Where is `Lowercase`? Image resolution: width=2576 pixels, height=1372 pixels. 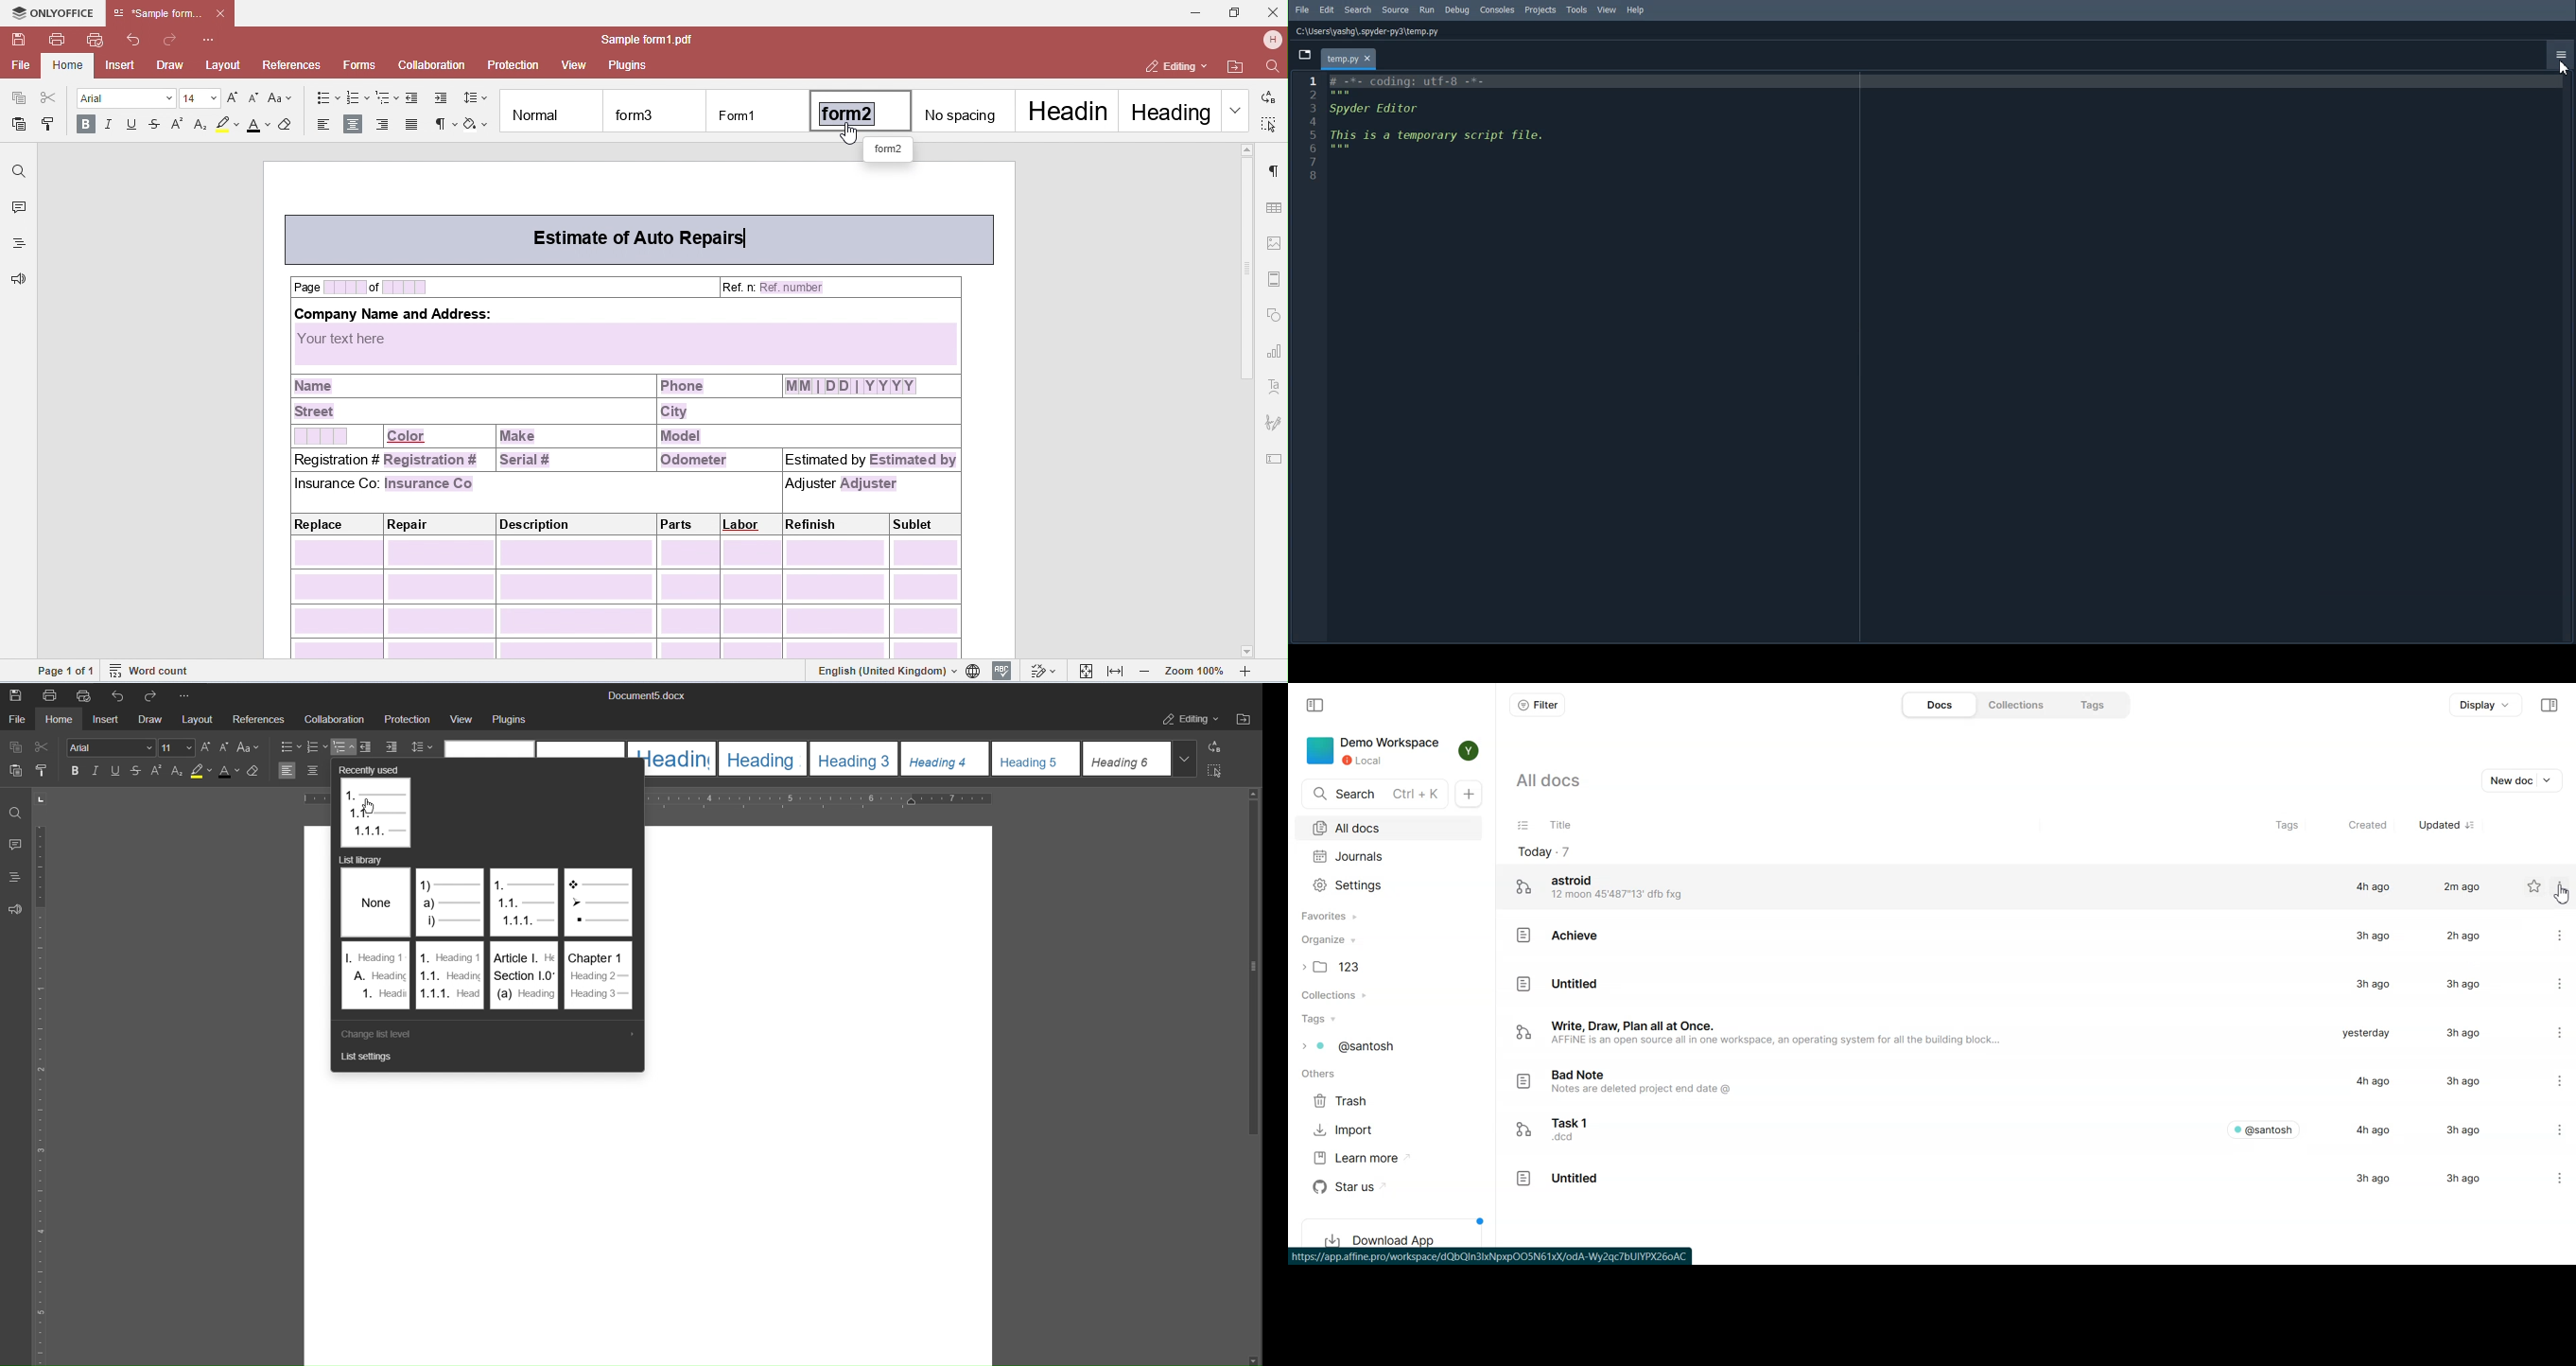 Lowercase is located at coordinates (225, 747).